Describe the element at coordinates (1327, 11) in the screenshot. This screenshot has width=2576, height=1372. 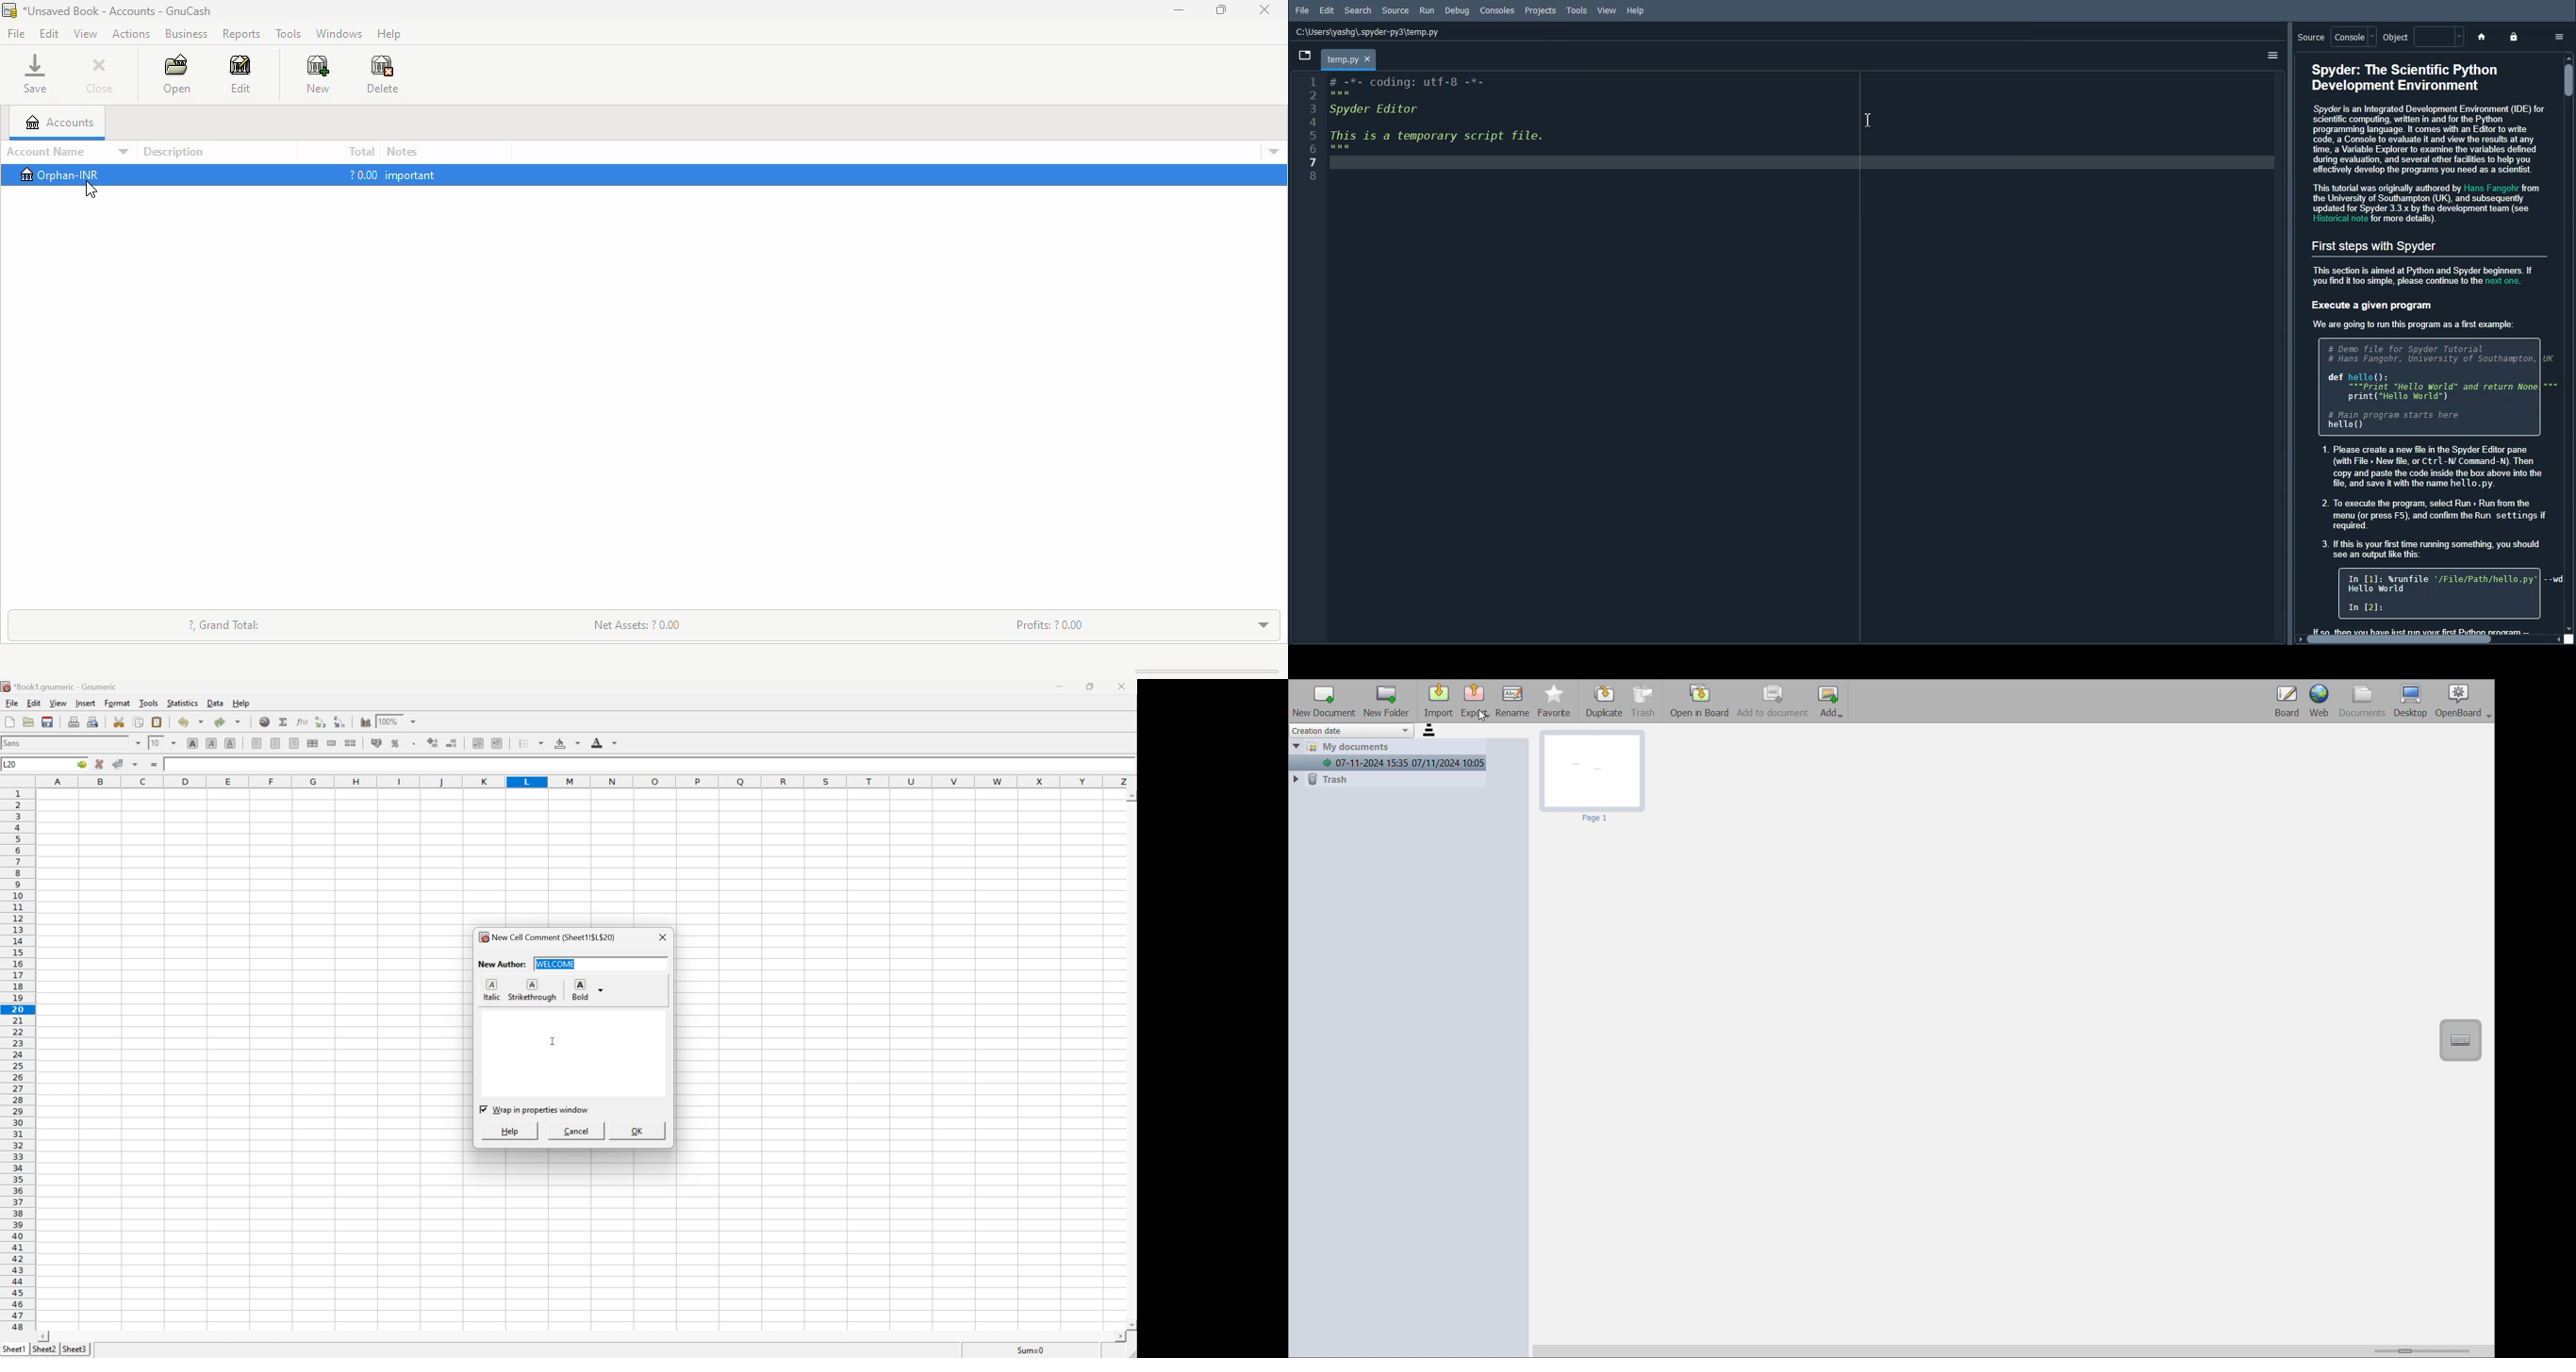
I see `Edit` at that location.